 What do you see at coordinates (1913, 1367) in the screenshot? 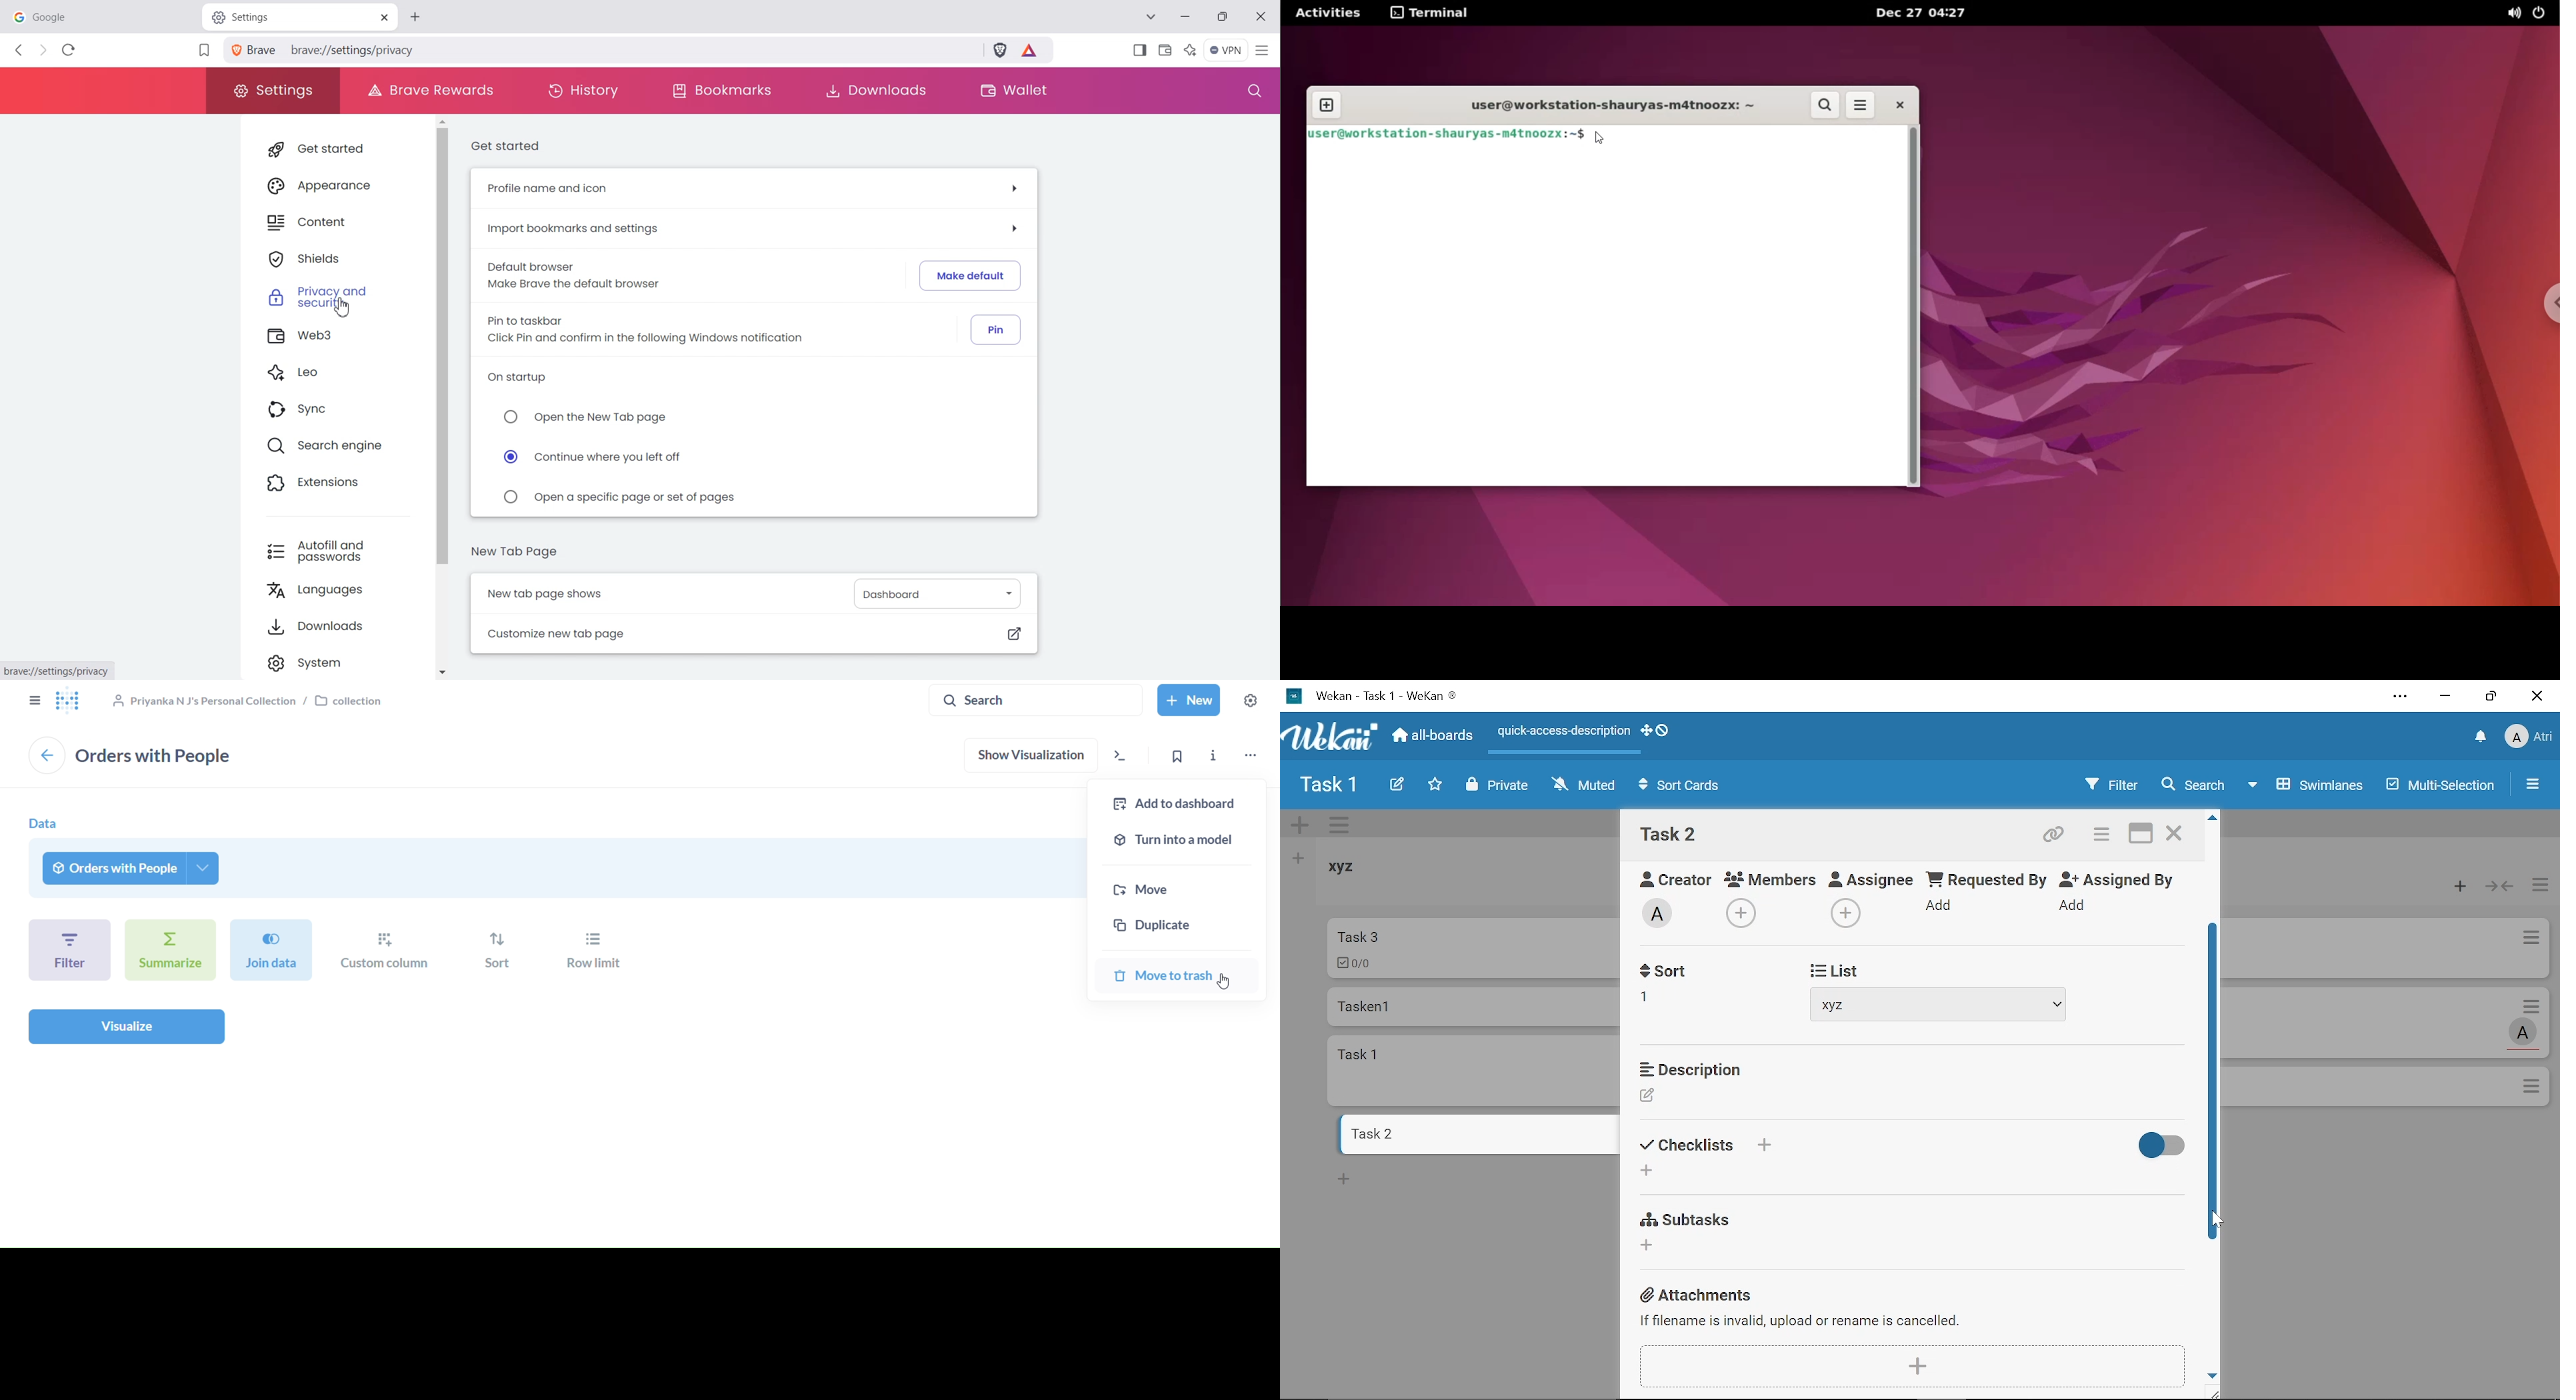
I see `Add` at bounding box center [1913, 1367].